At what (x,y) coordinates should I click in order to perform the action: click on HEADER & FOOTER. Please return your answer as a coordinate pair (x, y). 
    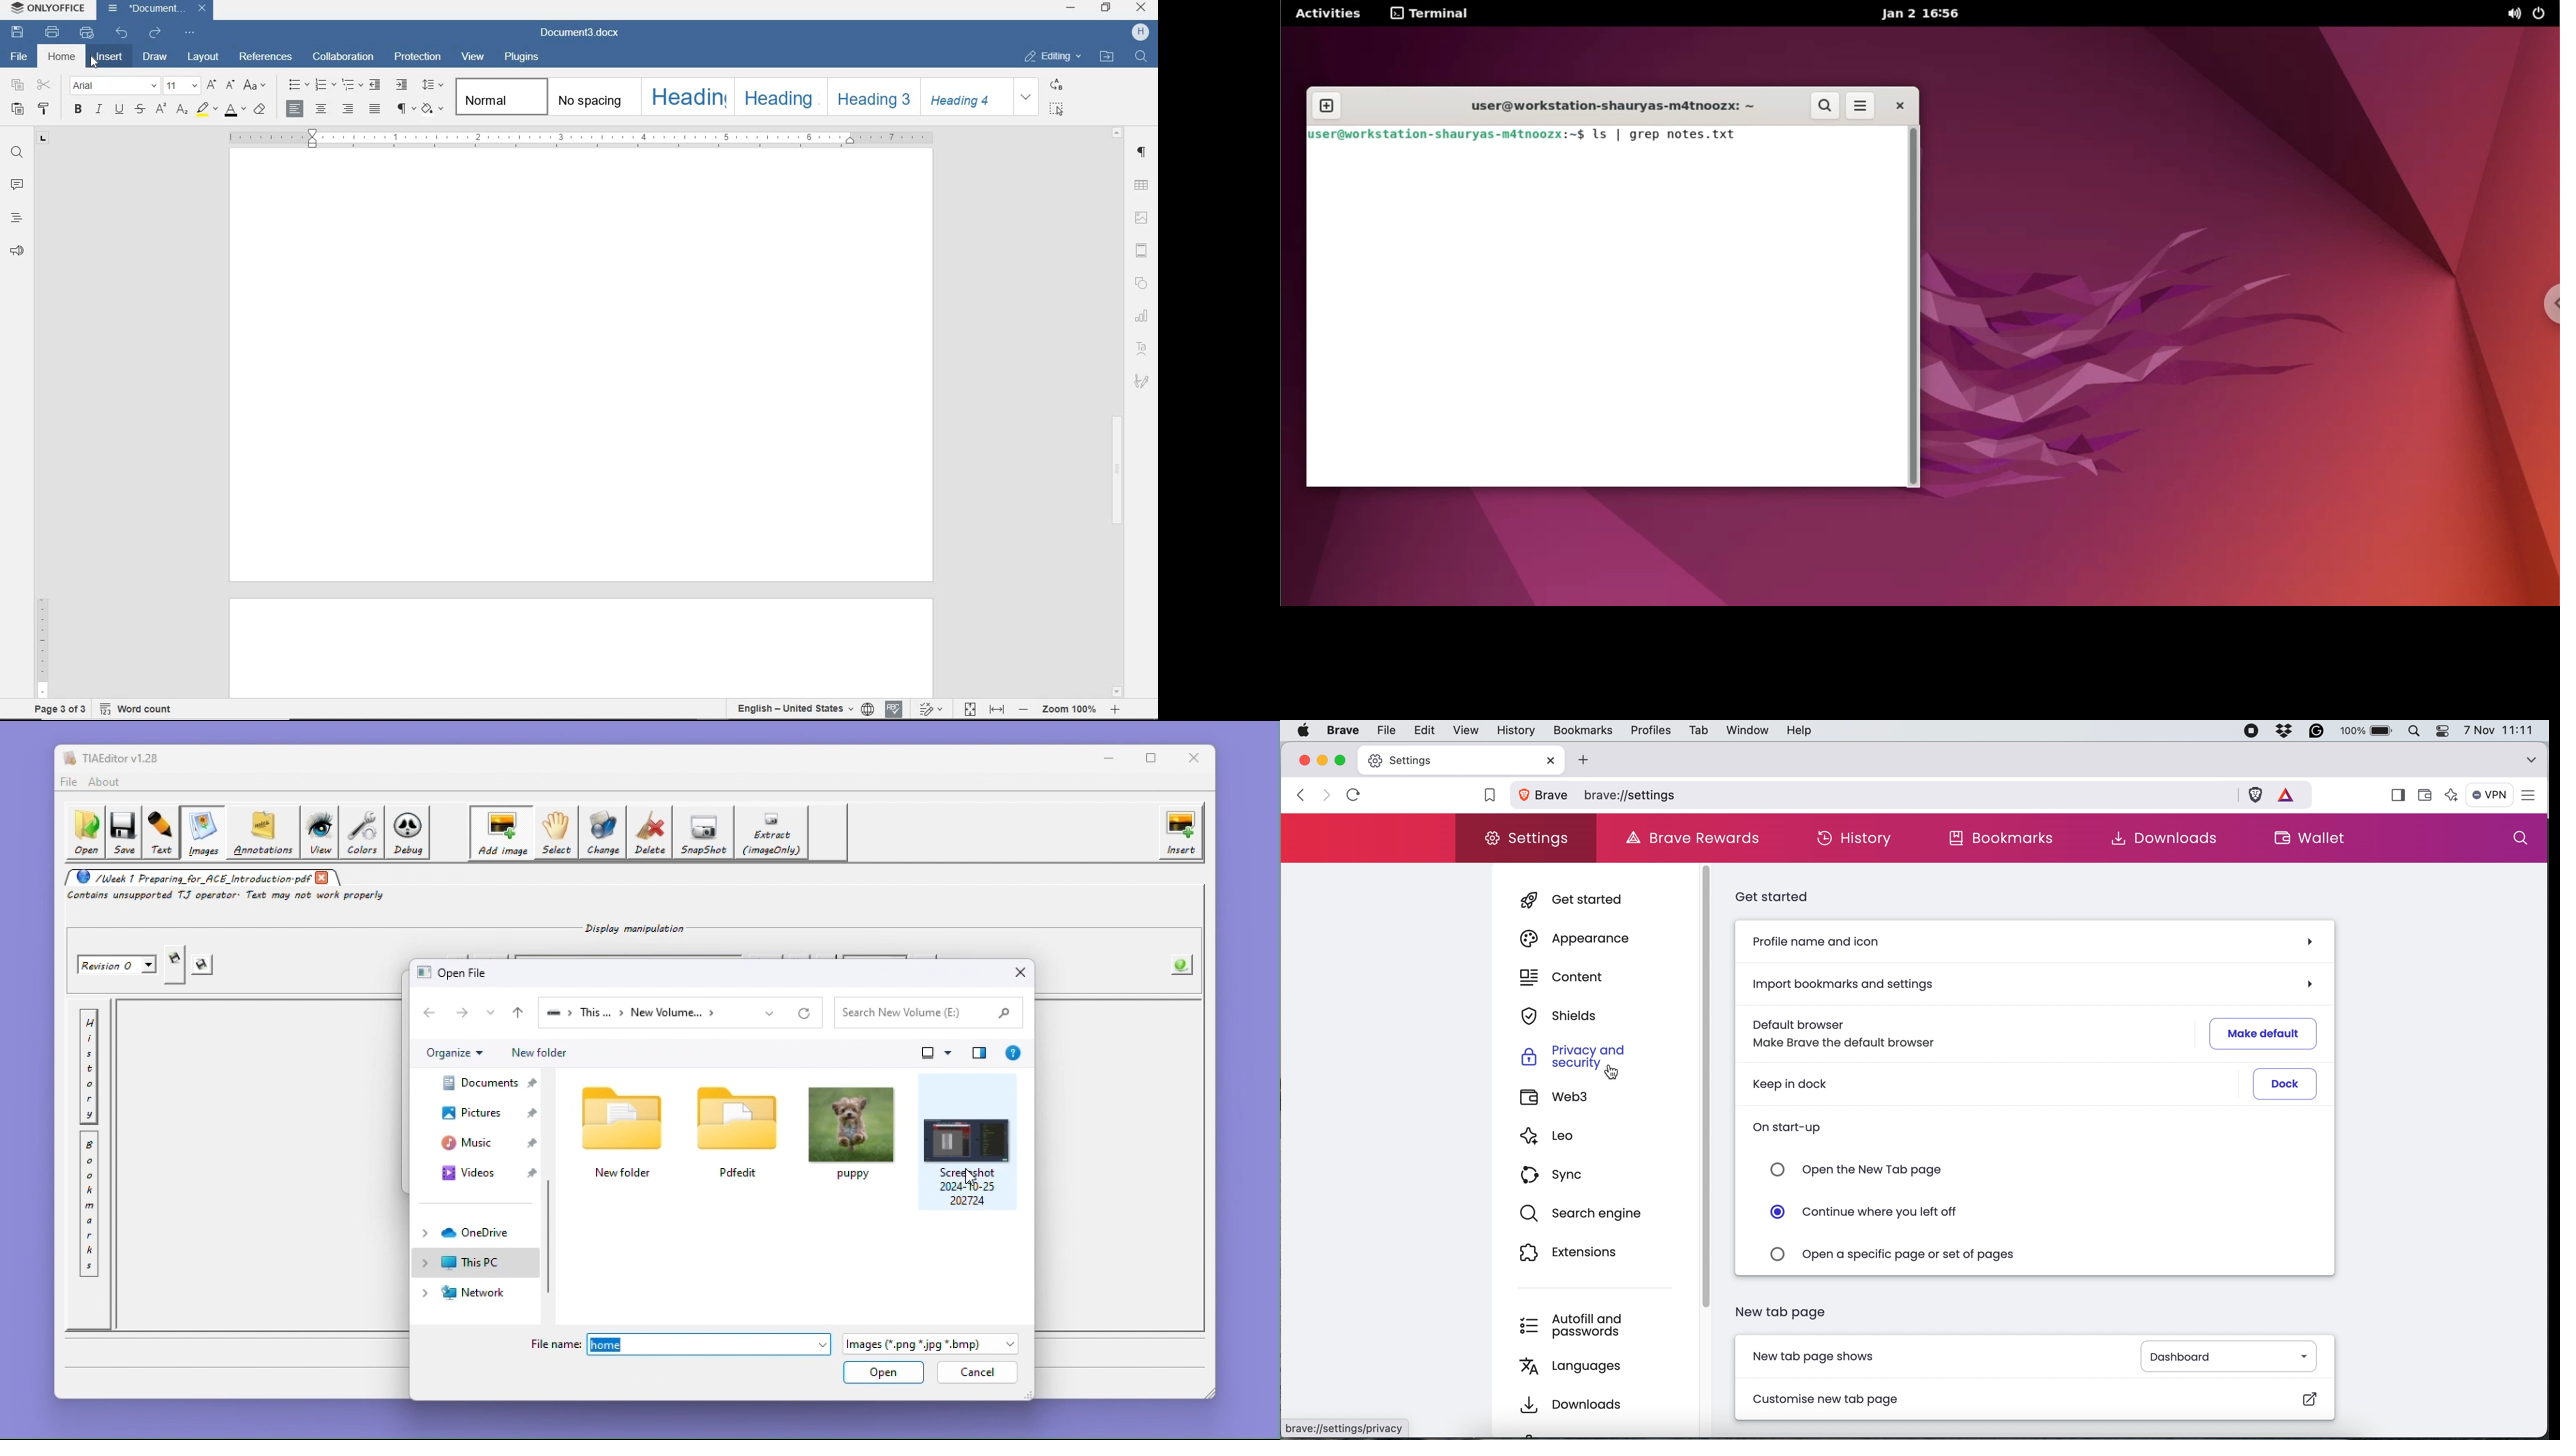
    Looking at the image, I should click on (1144, 252).